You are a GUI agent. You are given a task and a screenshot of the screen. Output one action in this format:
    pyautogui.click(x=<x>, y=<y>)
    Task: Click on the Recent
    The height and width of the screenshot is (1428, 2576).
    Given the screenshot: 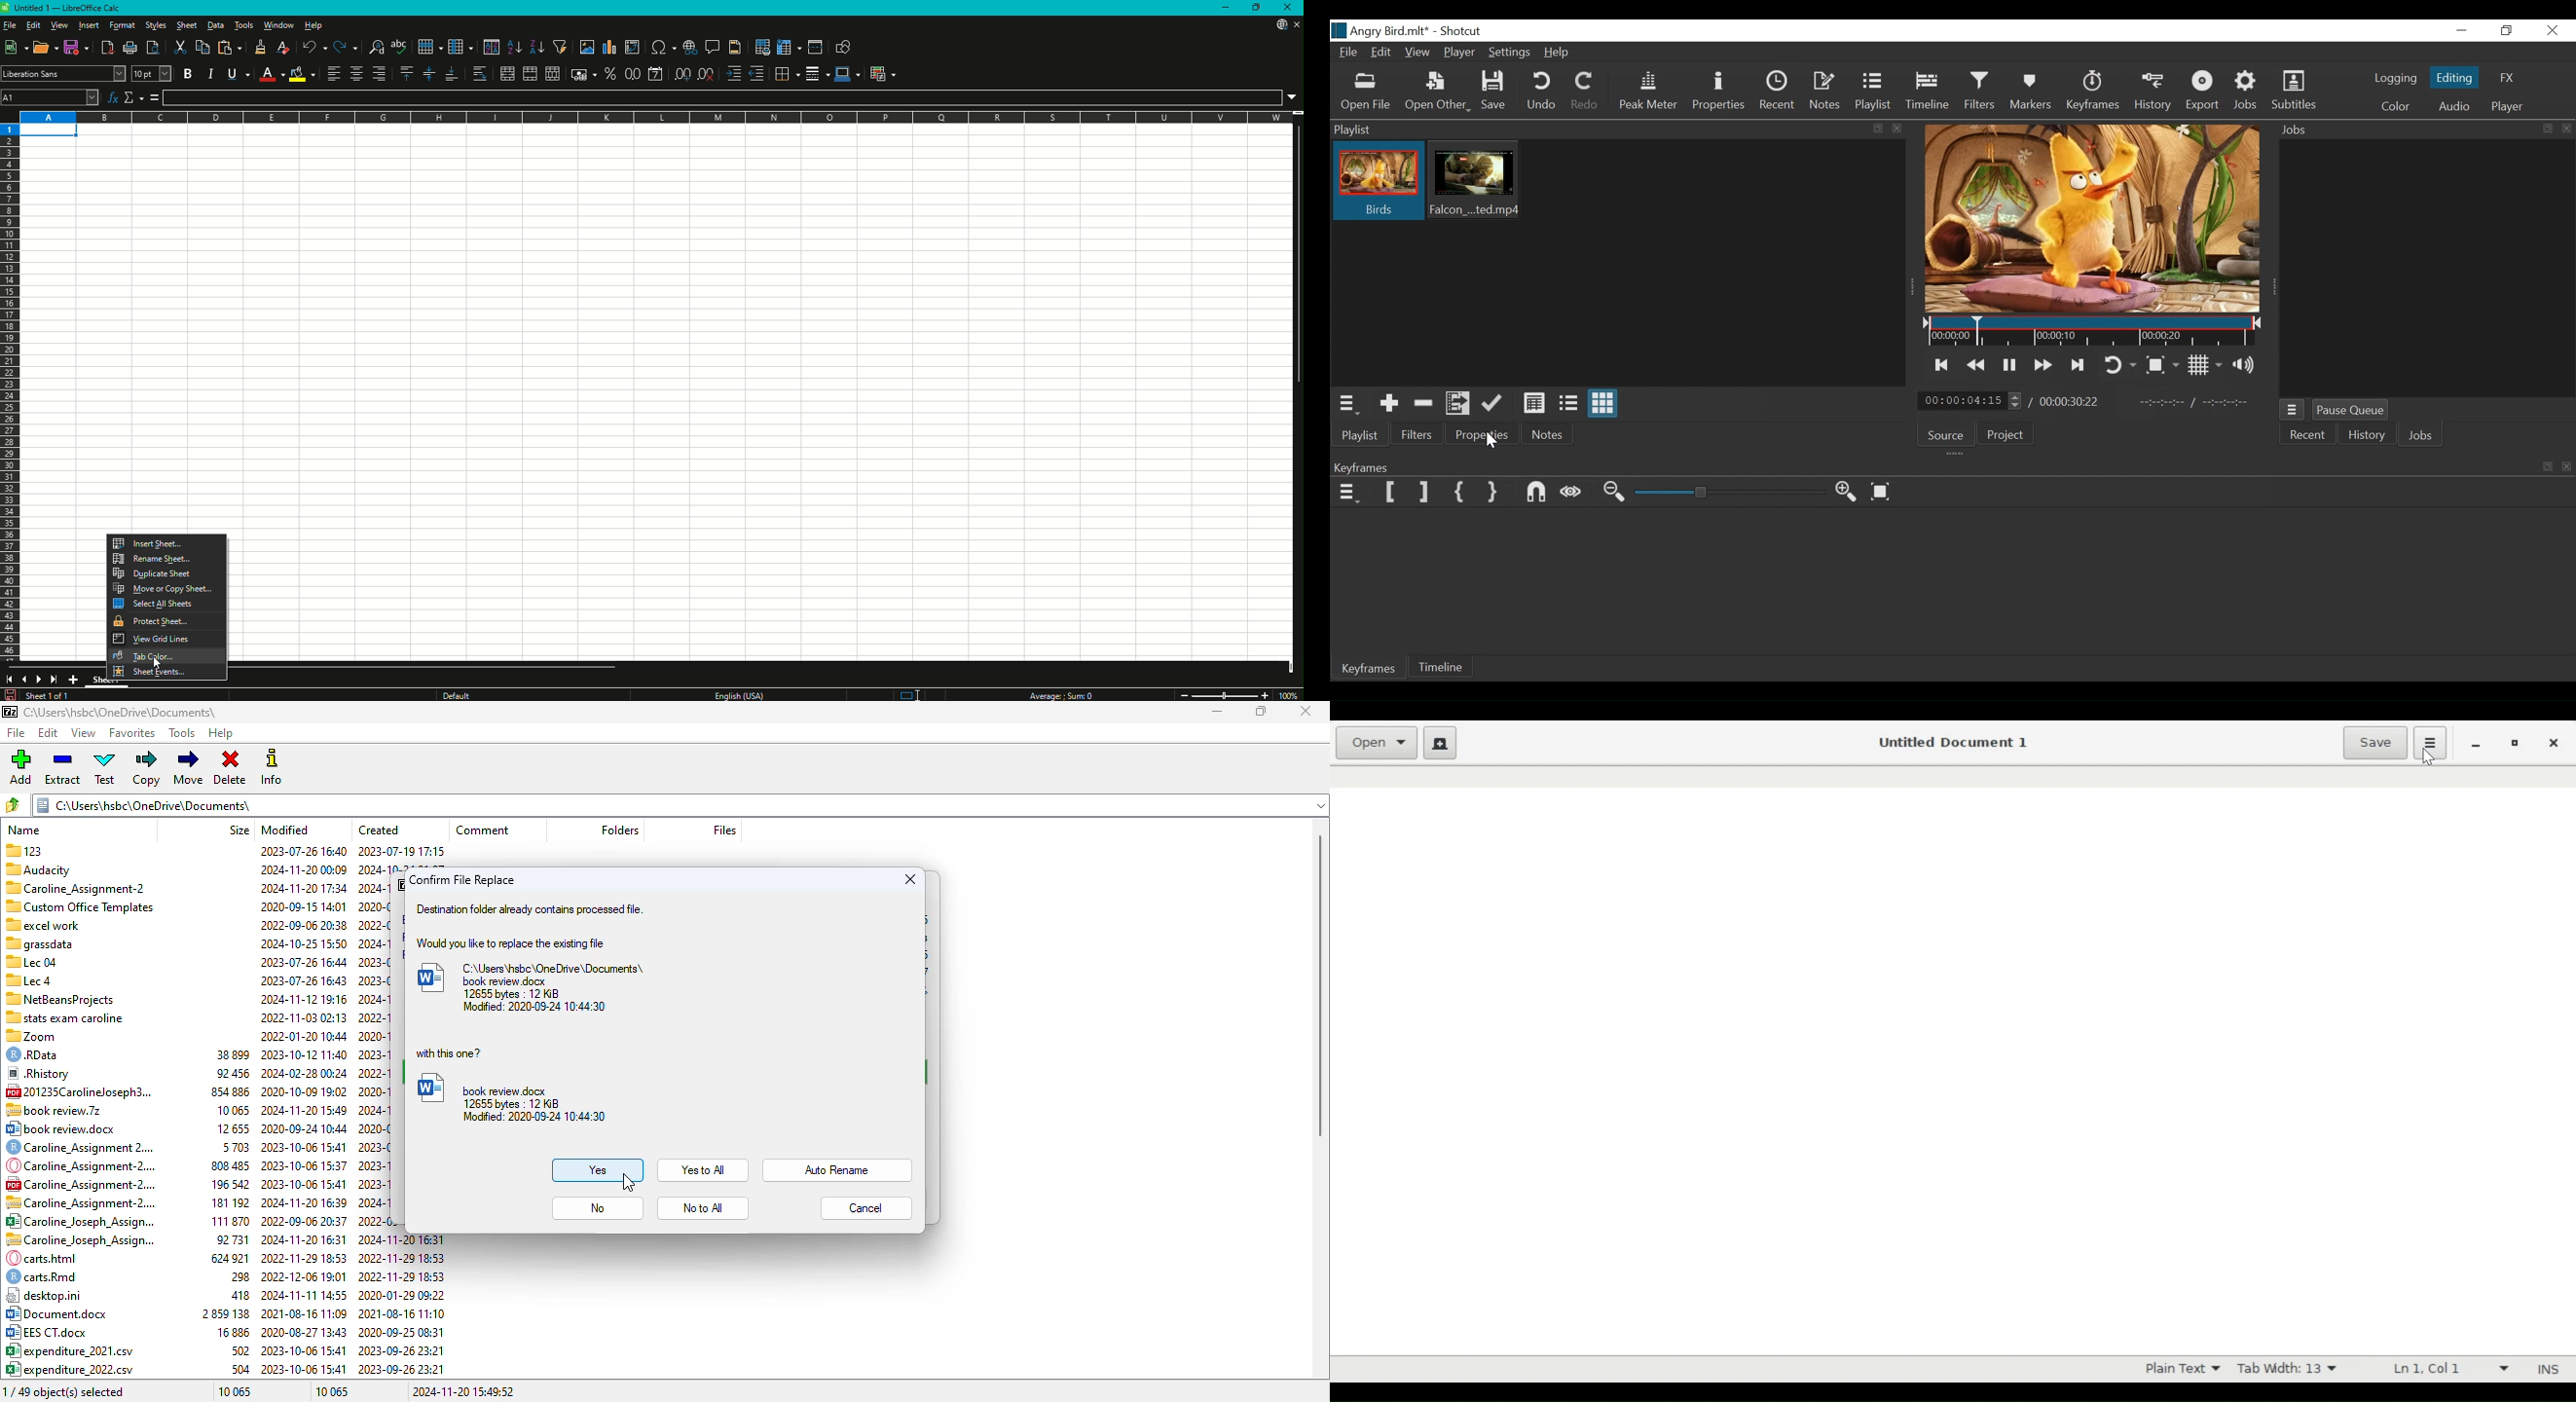 What is the action you would take?
    pyautogui.click(x=1778, y=91)
    